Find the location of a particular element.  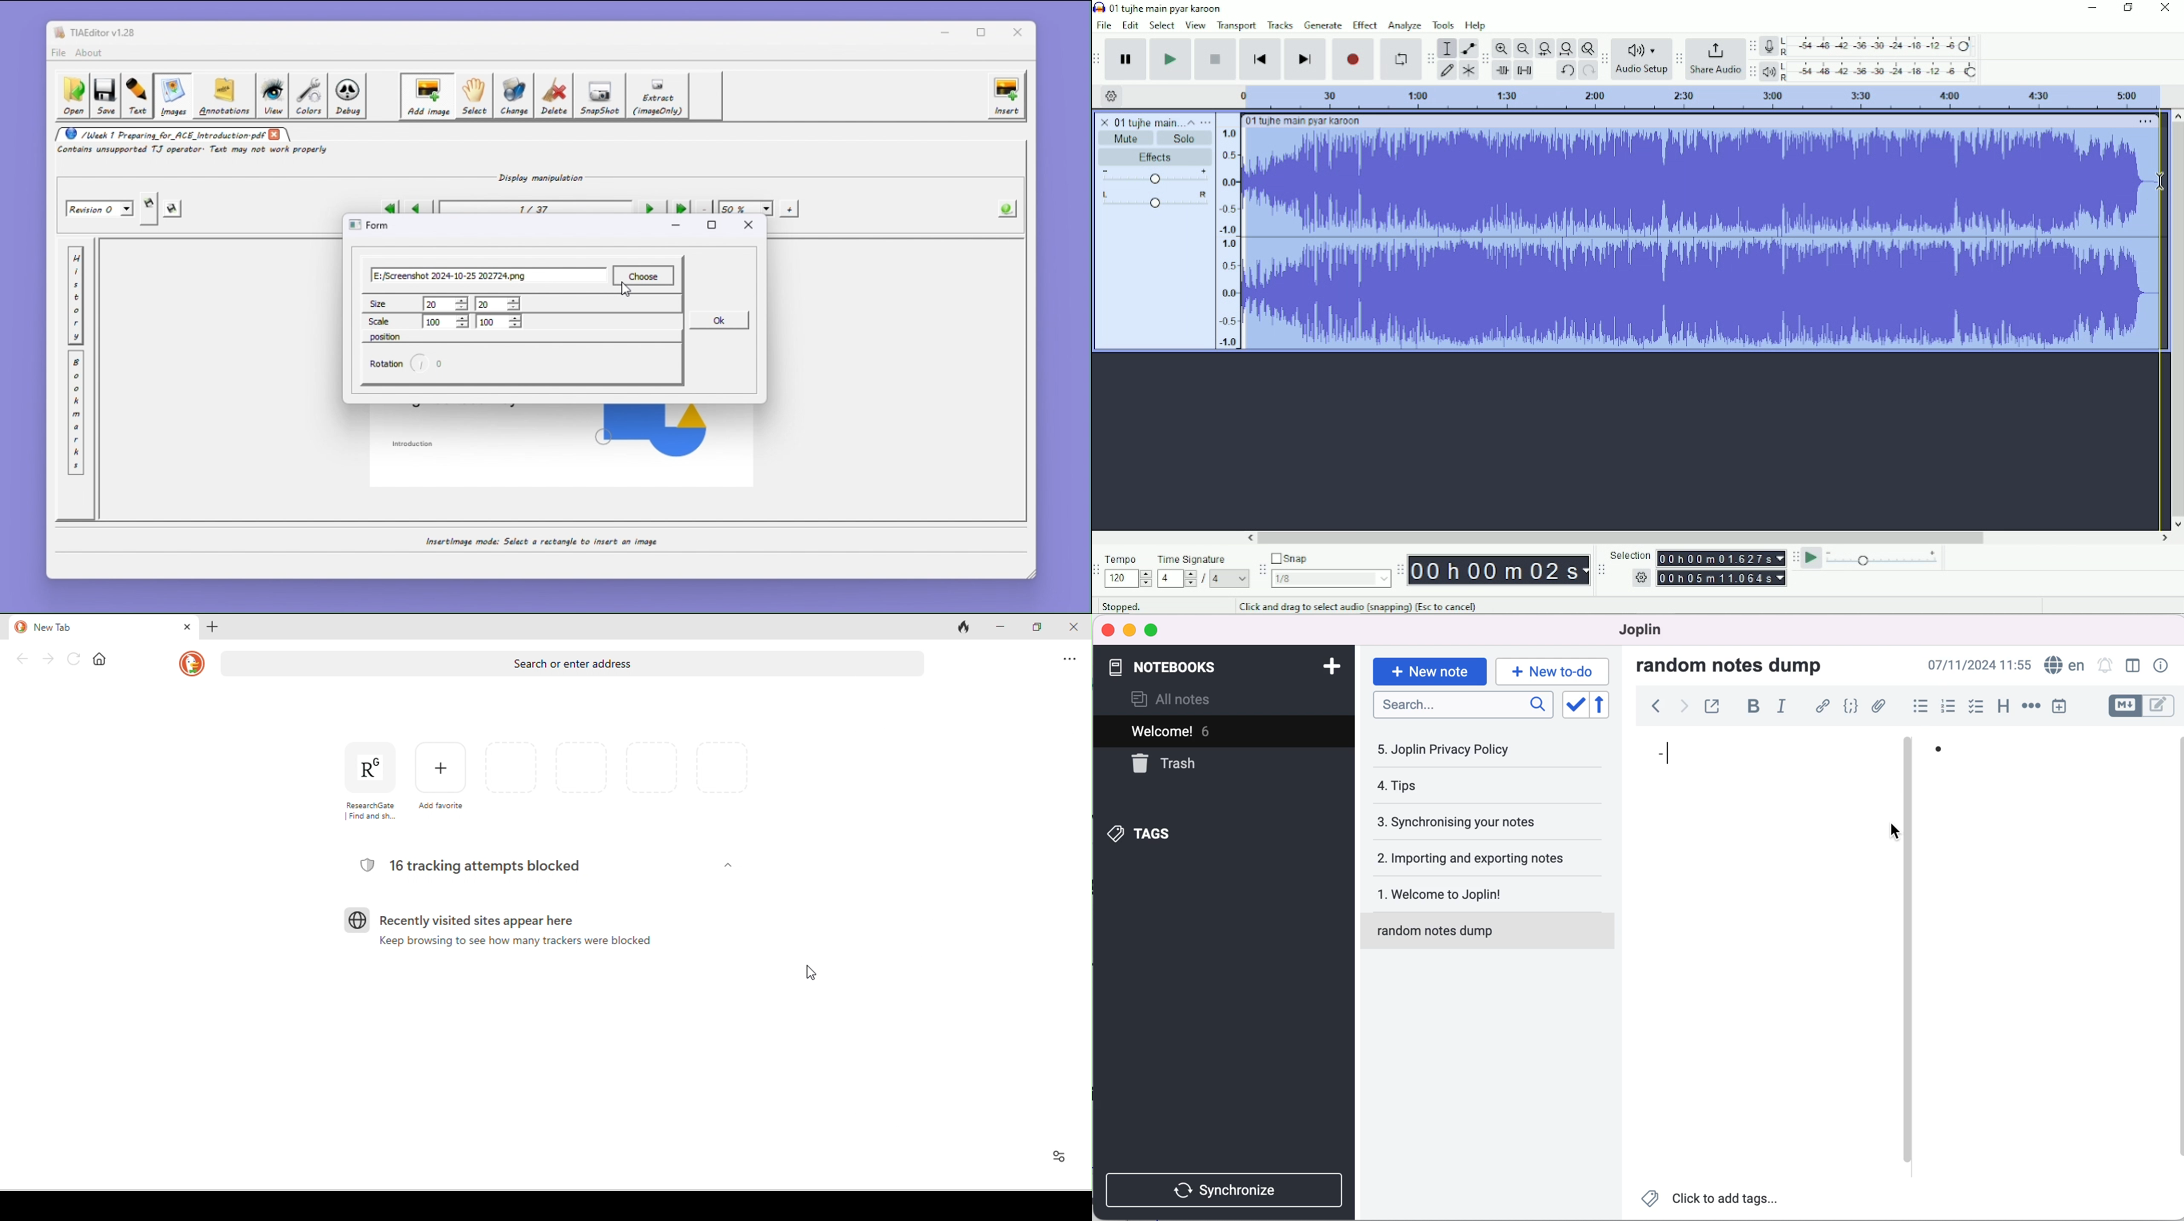

random notes dump is located at coordinates (1740, 665).